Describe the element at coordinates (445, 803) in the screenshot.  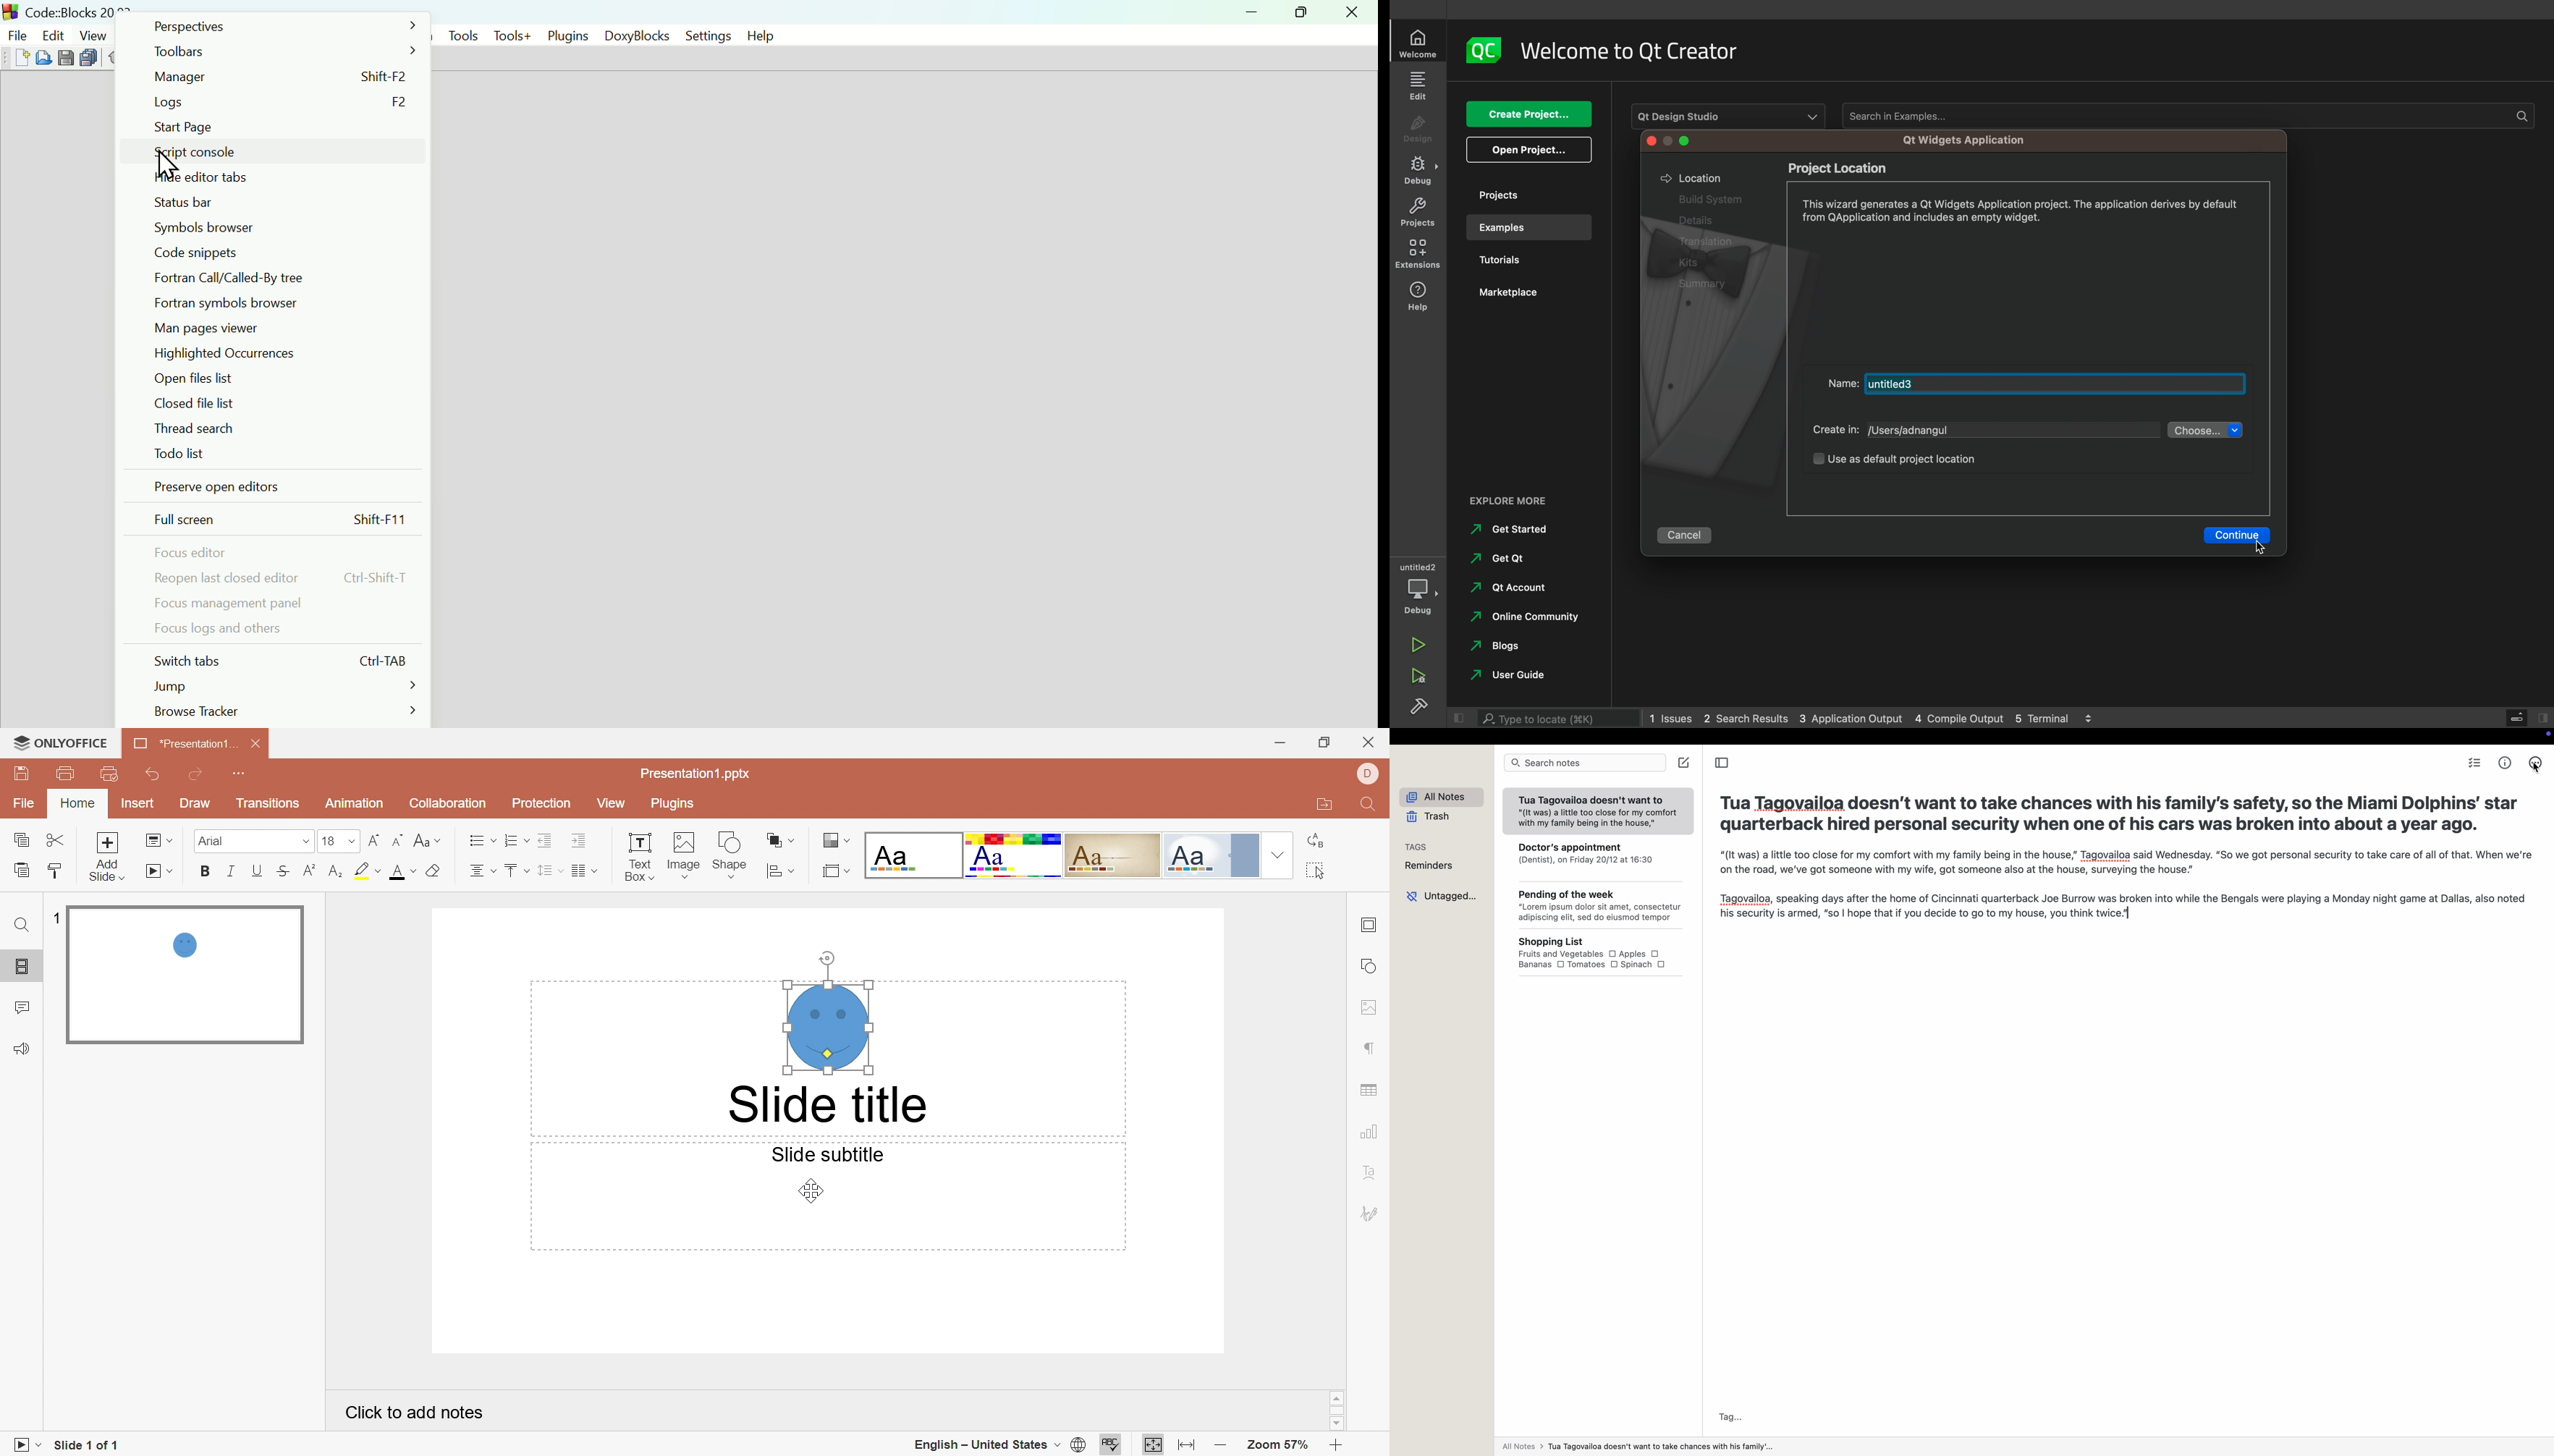
I see `Collaboration` at that location.